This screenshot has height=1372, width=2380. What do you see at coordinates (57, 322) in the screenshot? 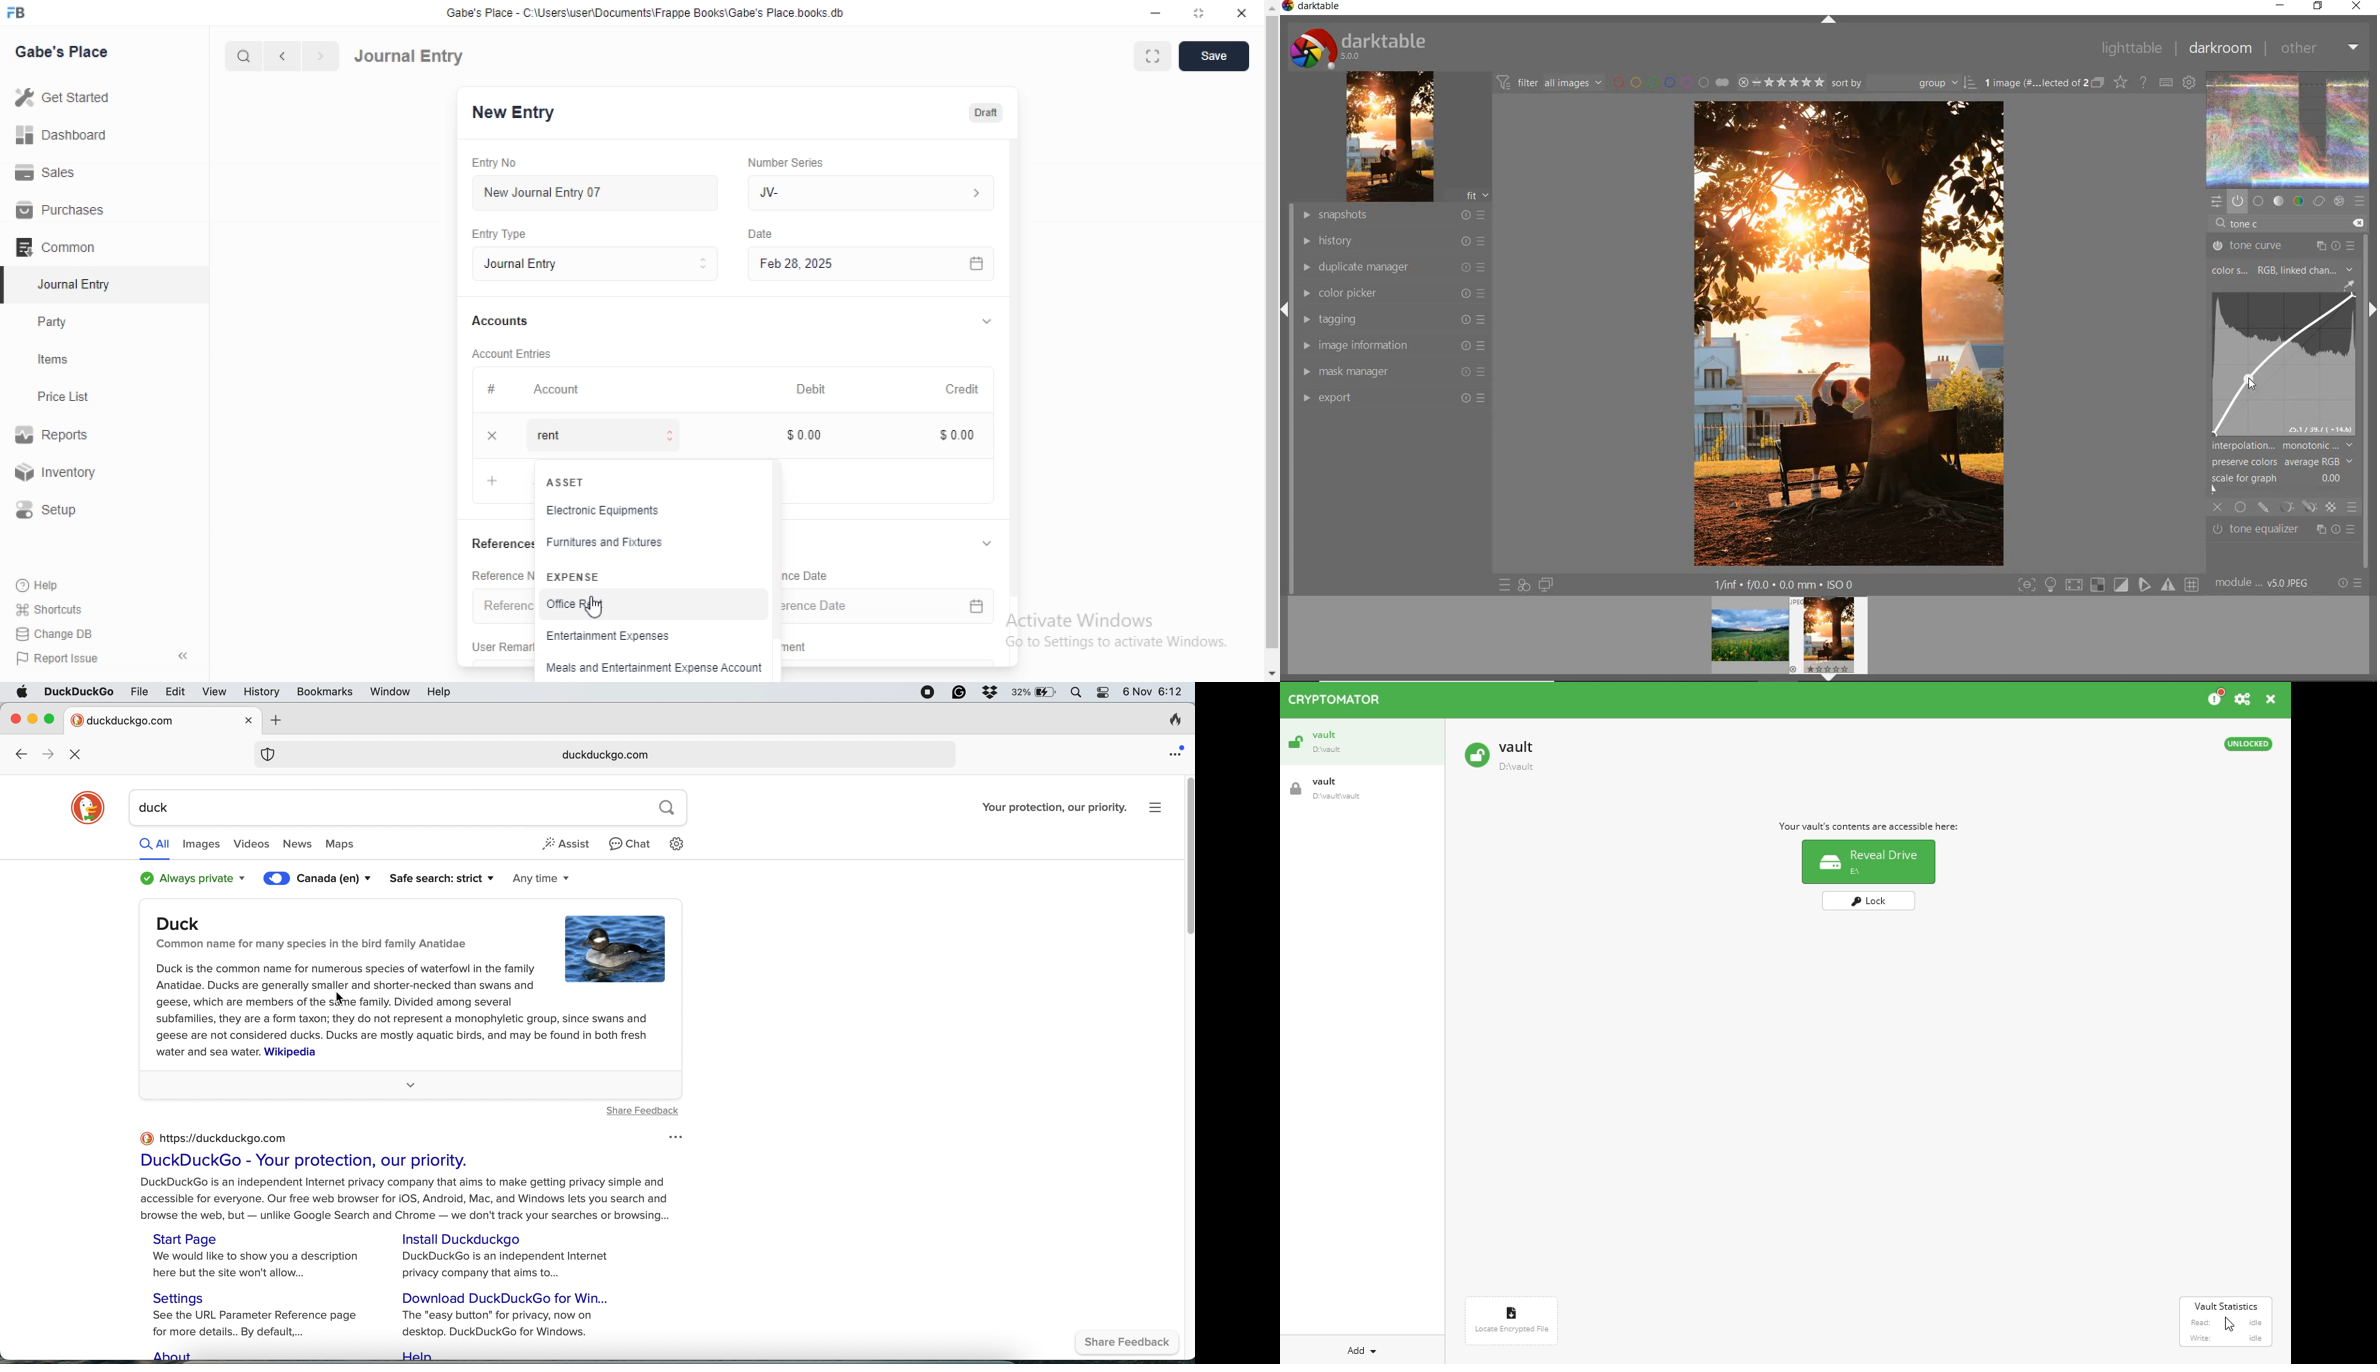
I see `Party` at bounding box center [57, 322].